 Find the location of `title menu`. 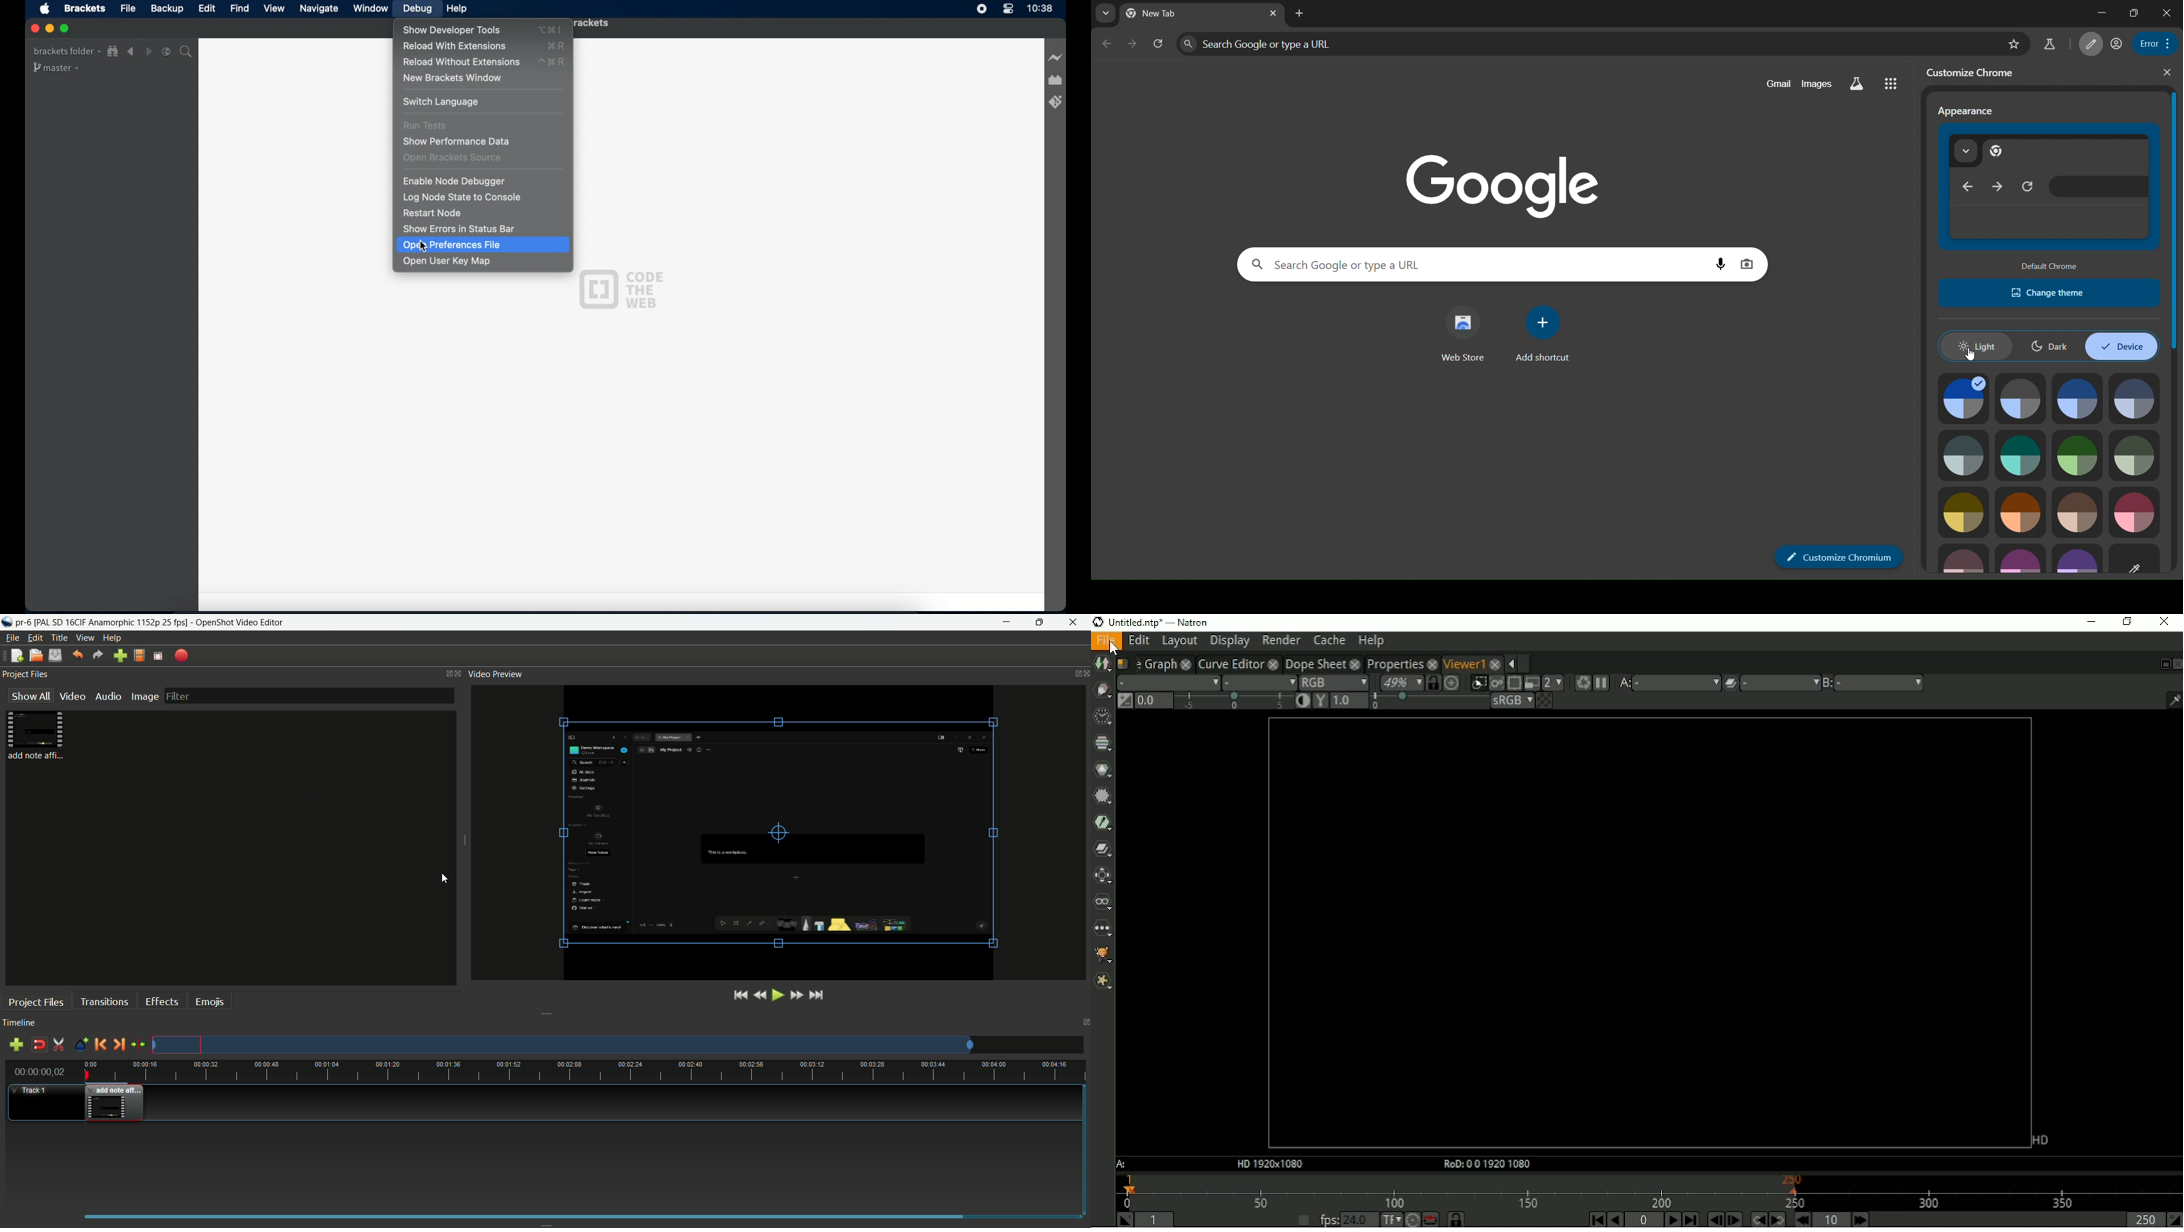

title menu is located at coordinates (59, 638).